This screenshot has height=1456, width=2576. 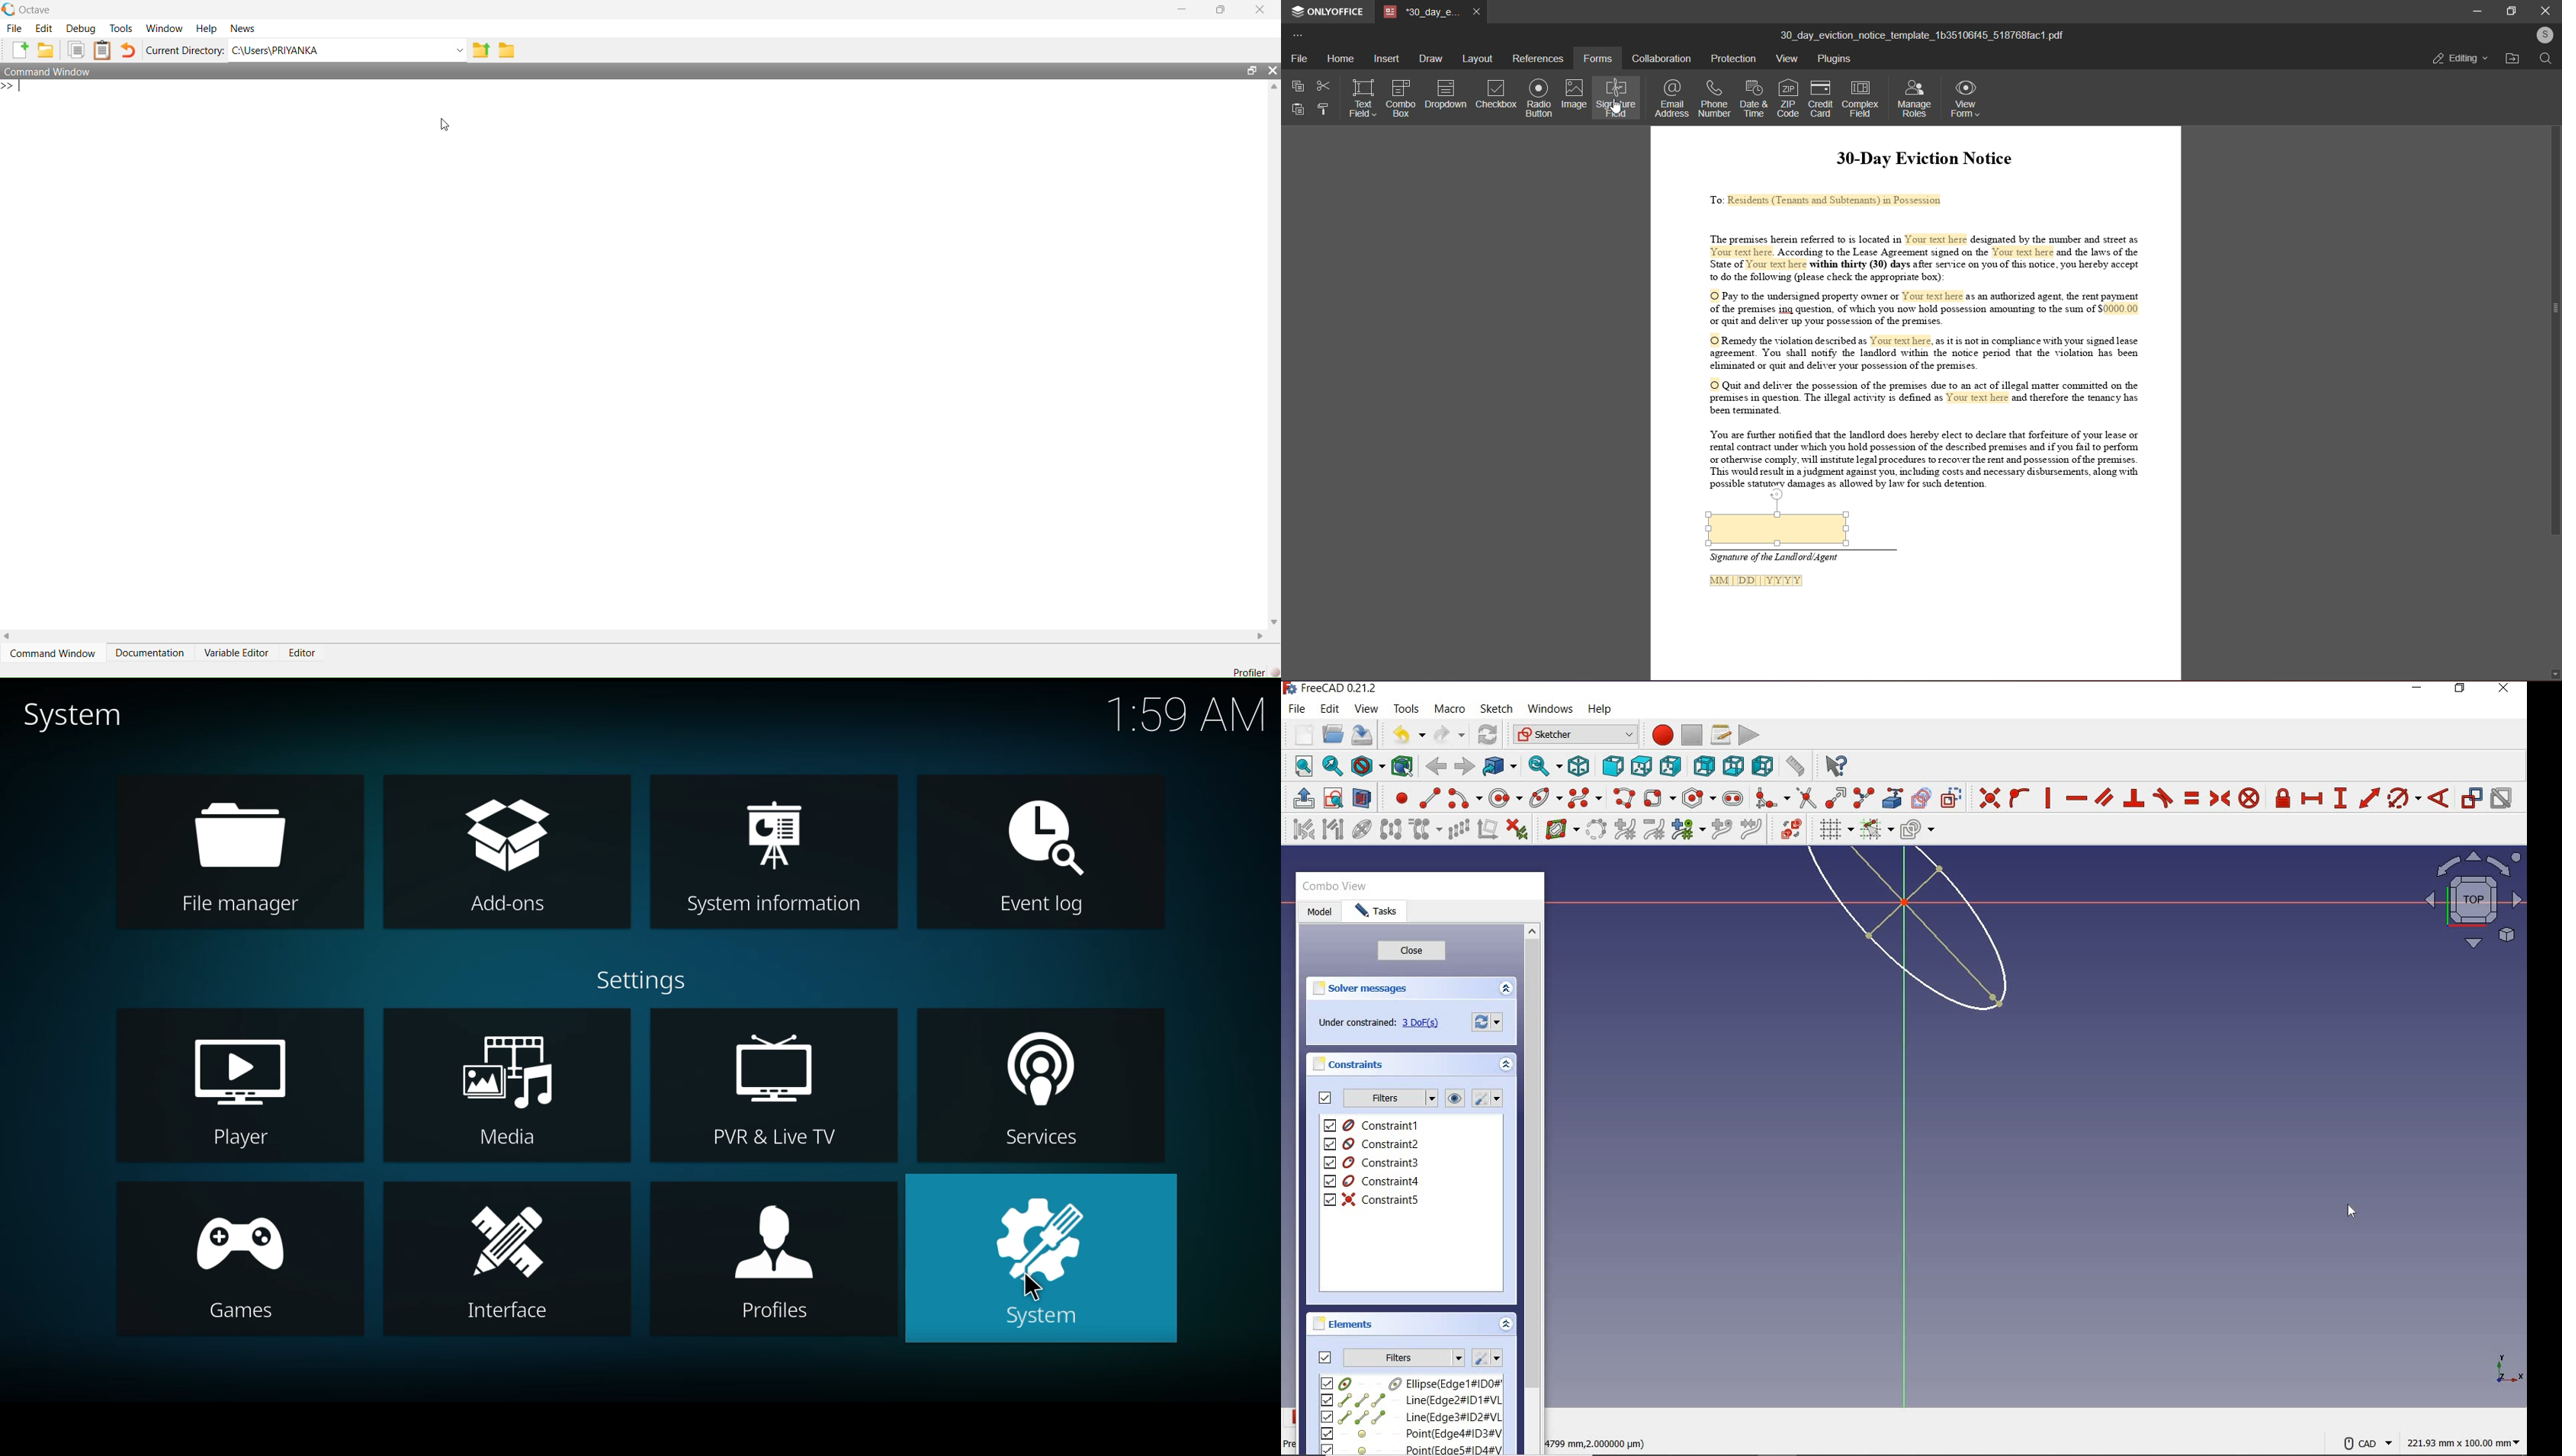 I want to click on signature, so click(x=1617, y=99).